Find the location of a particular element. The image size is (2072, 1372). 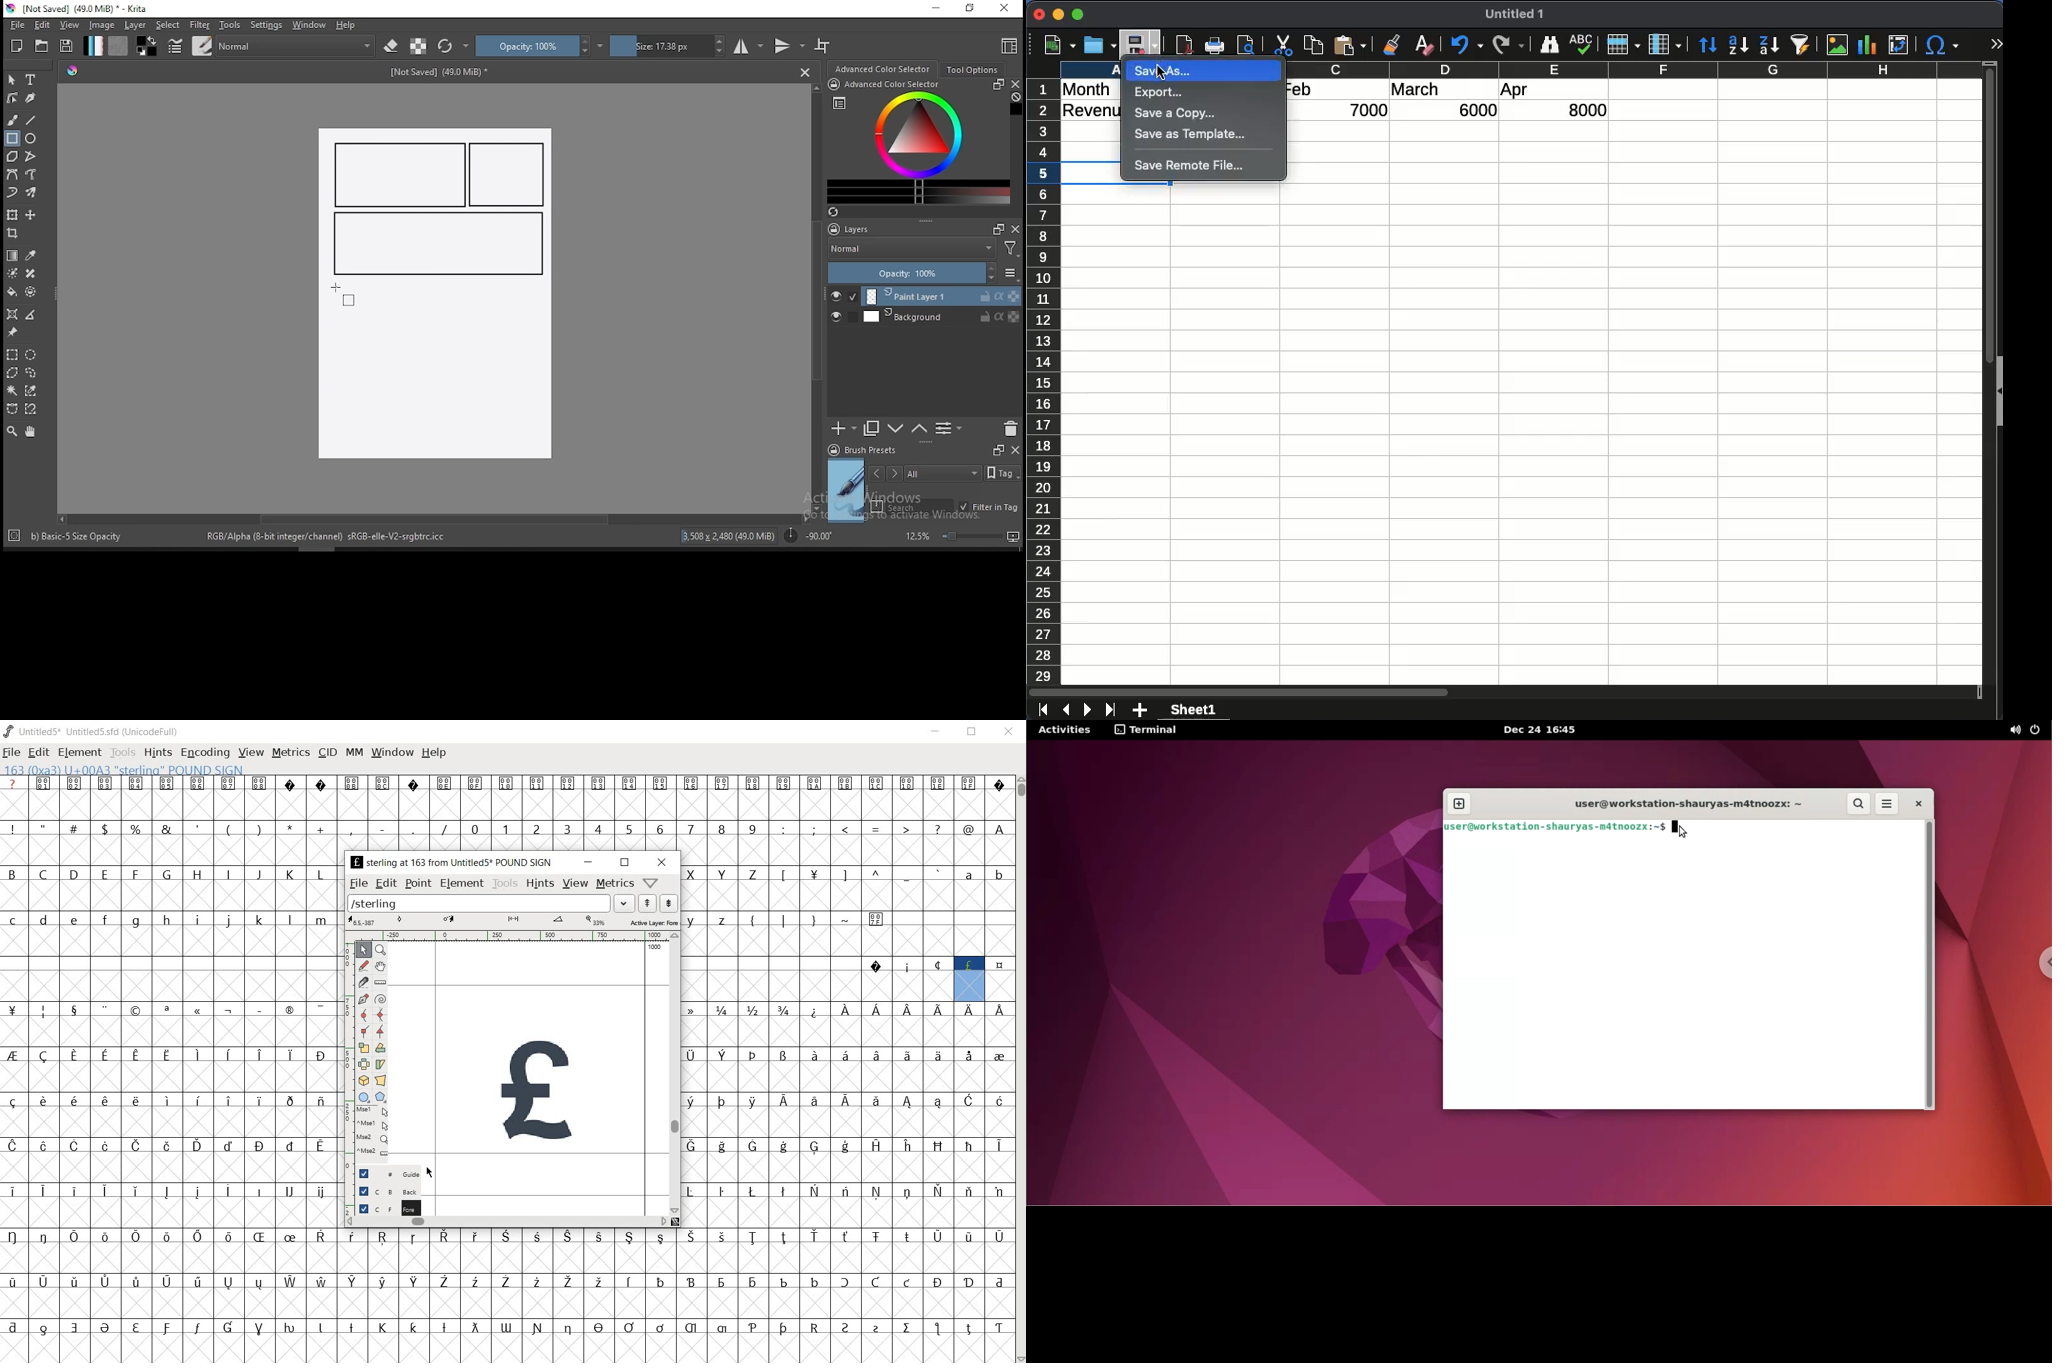

gradient fill is located at coordinates (93, 46).